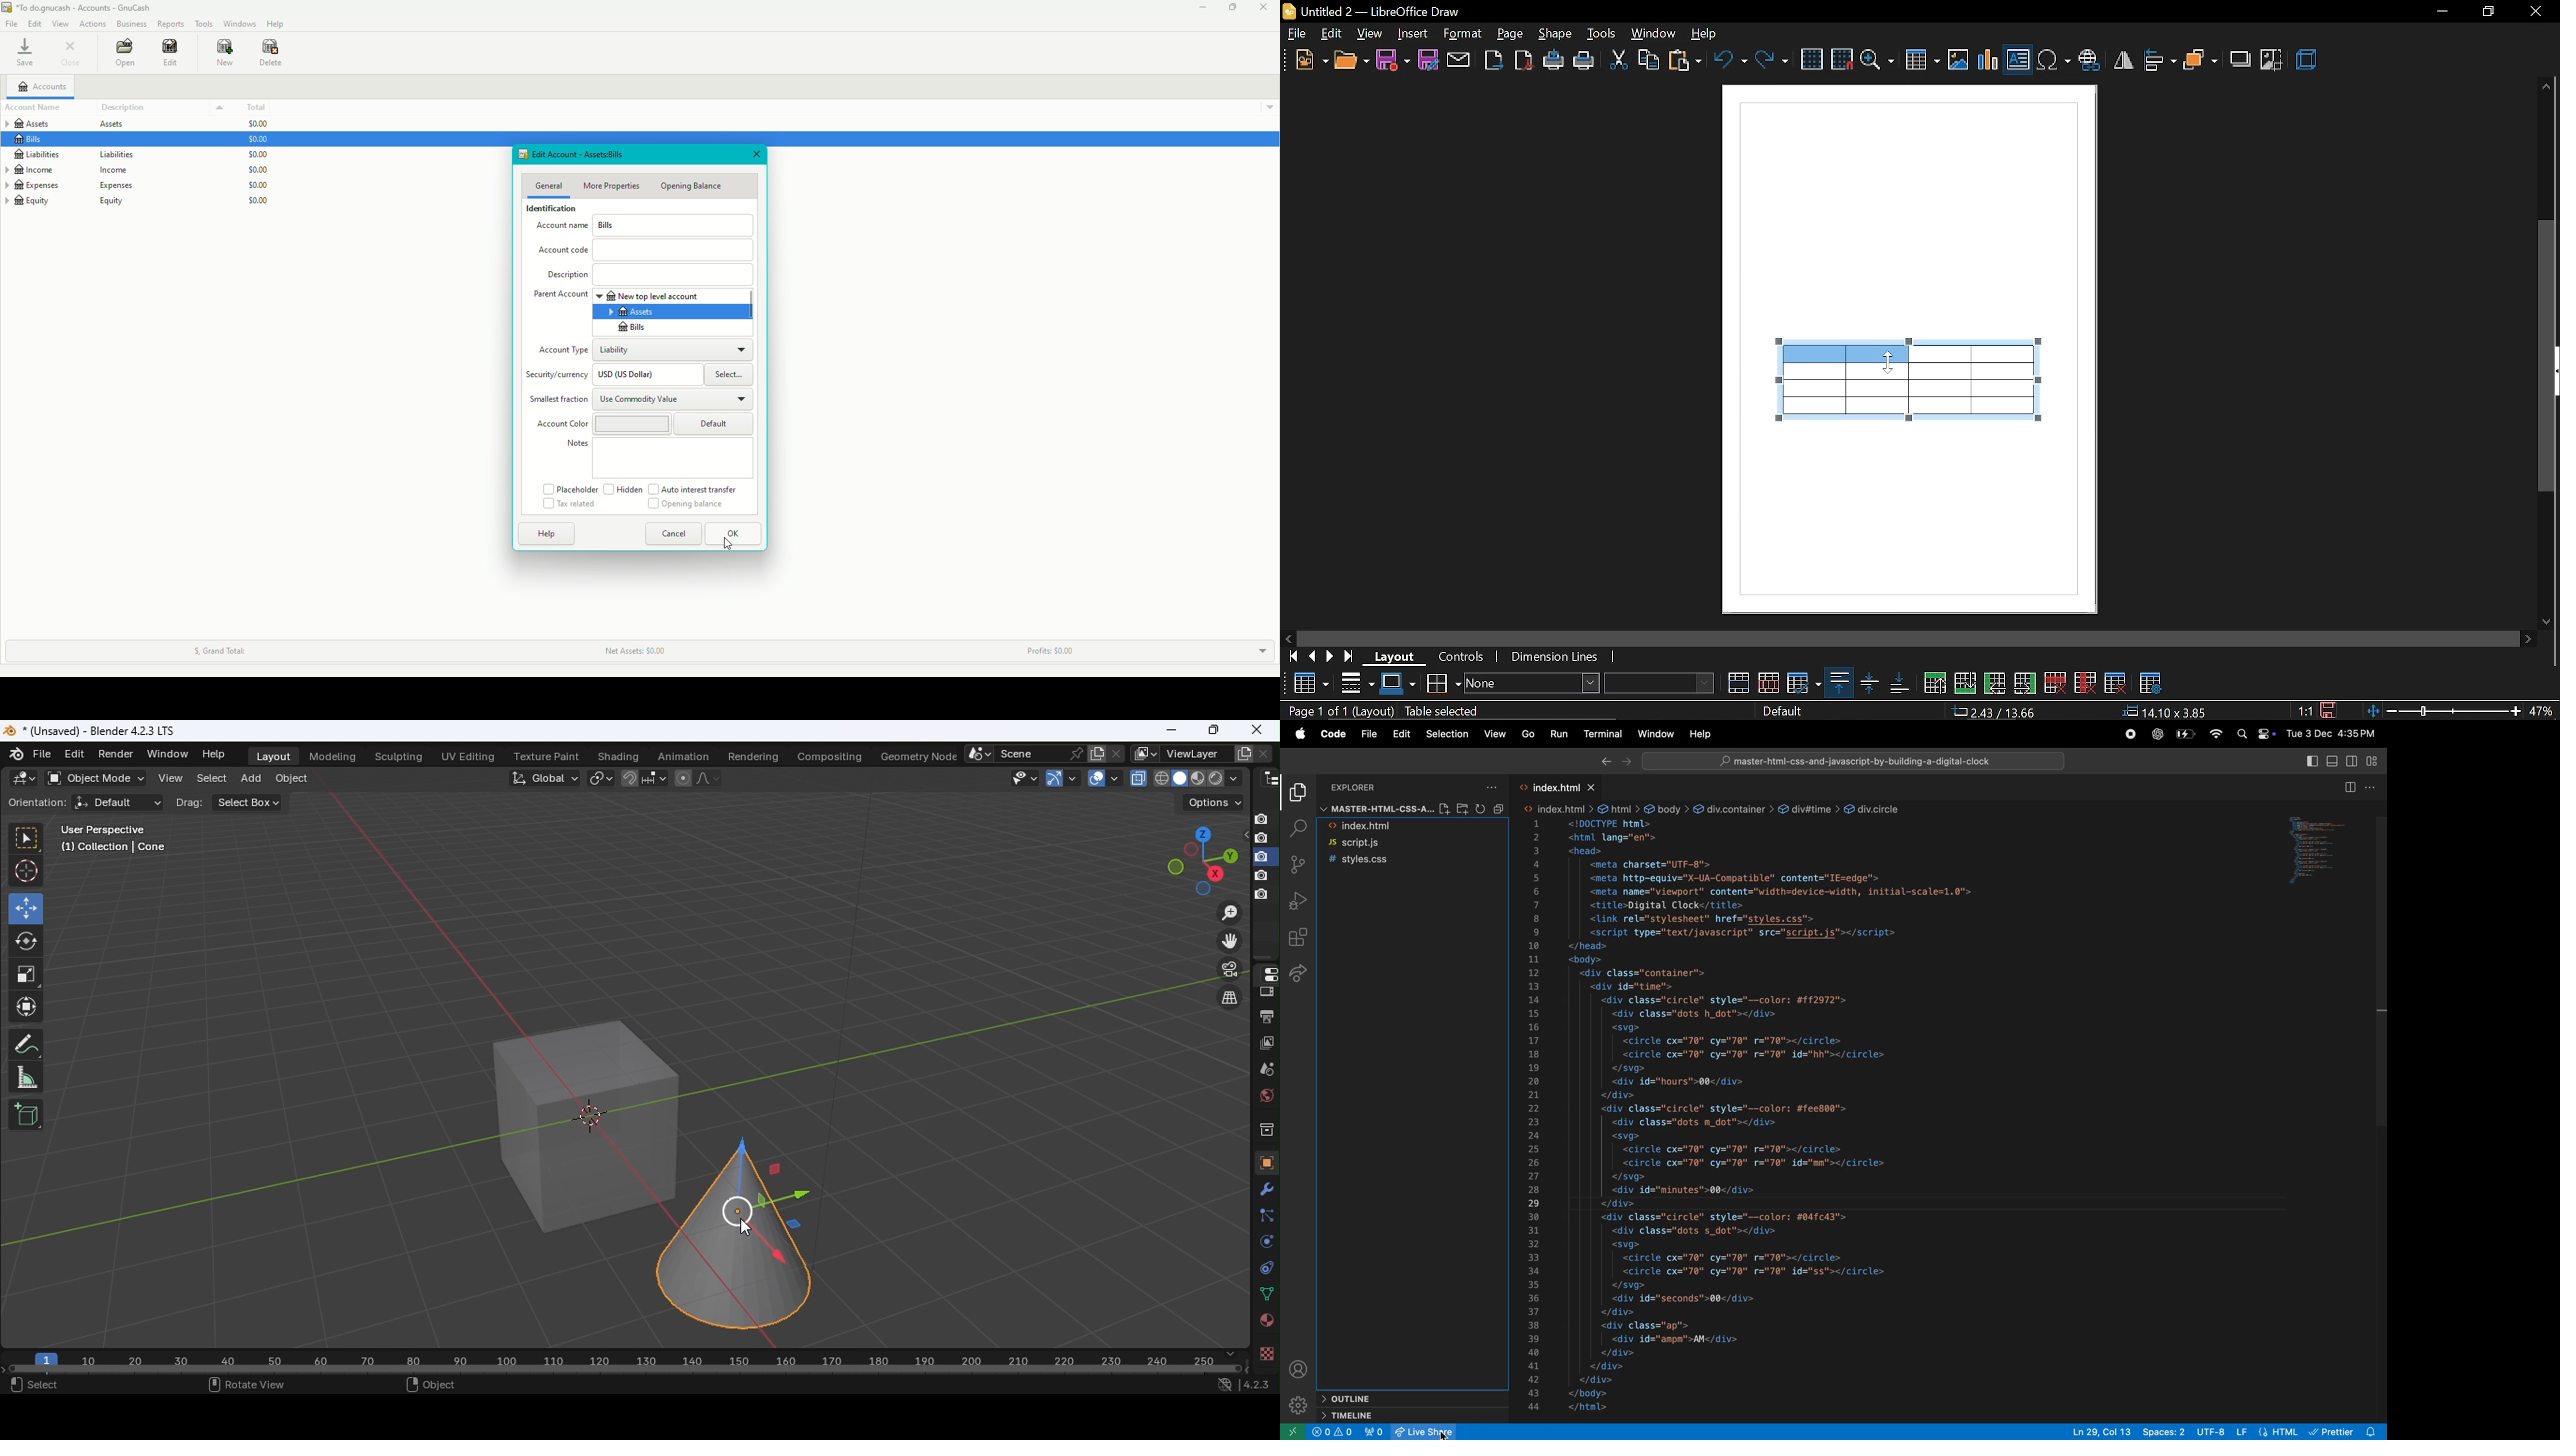 The width and height of the screenshot is (2576, 1456). Describe the element at coordinates (677, 756) in the screenshot. I see `Animation` at that location.